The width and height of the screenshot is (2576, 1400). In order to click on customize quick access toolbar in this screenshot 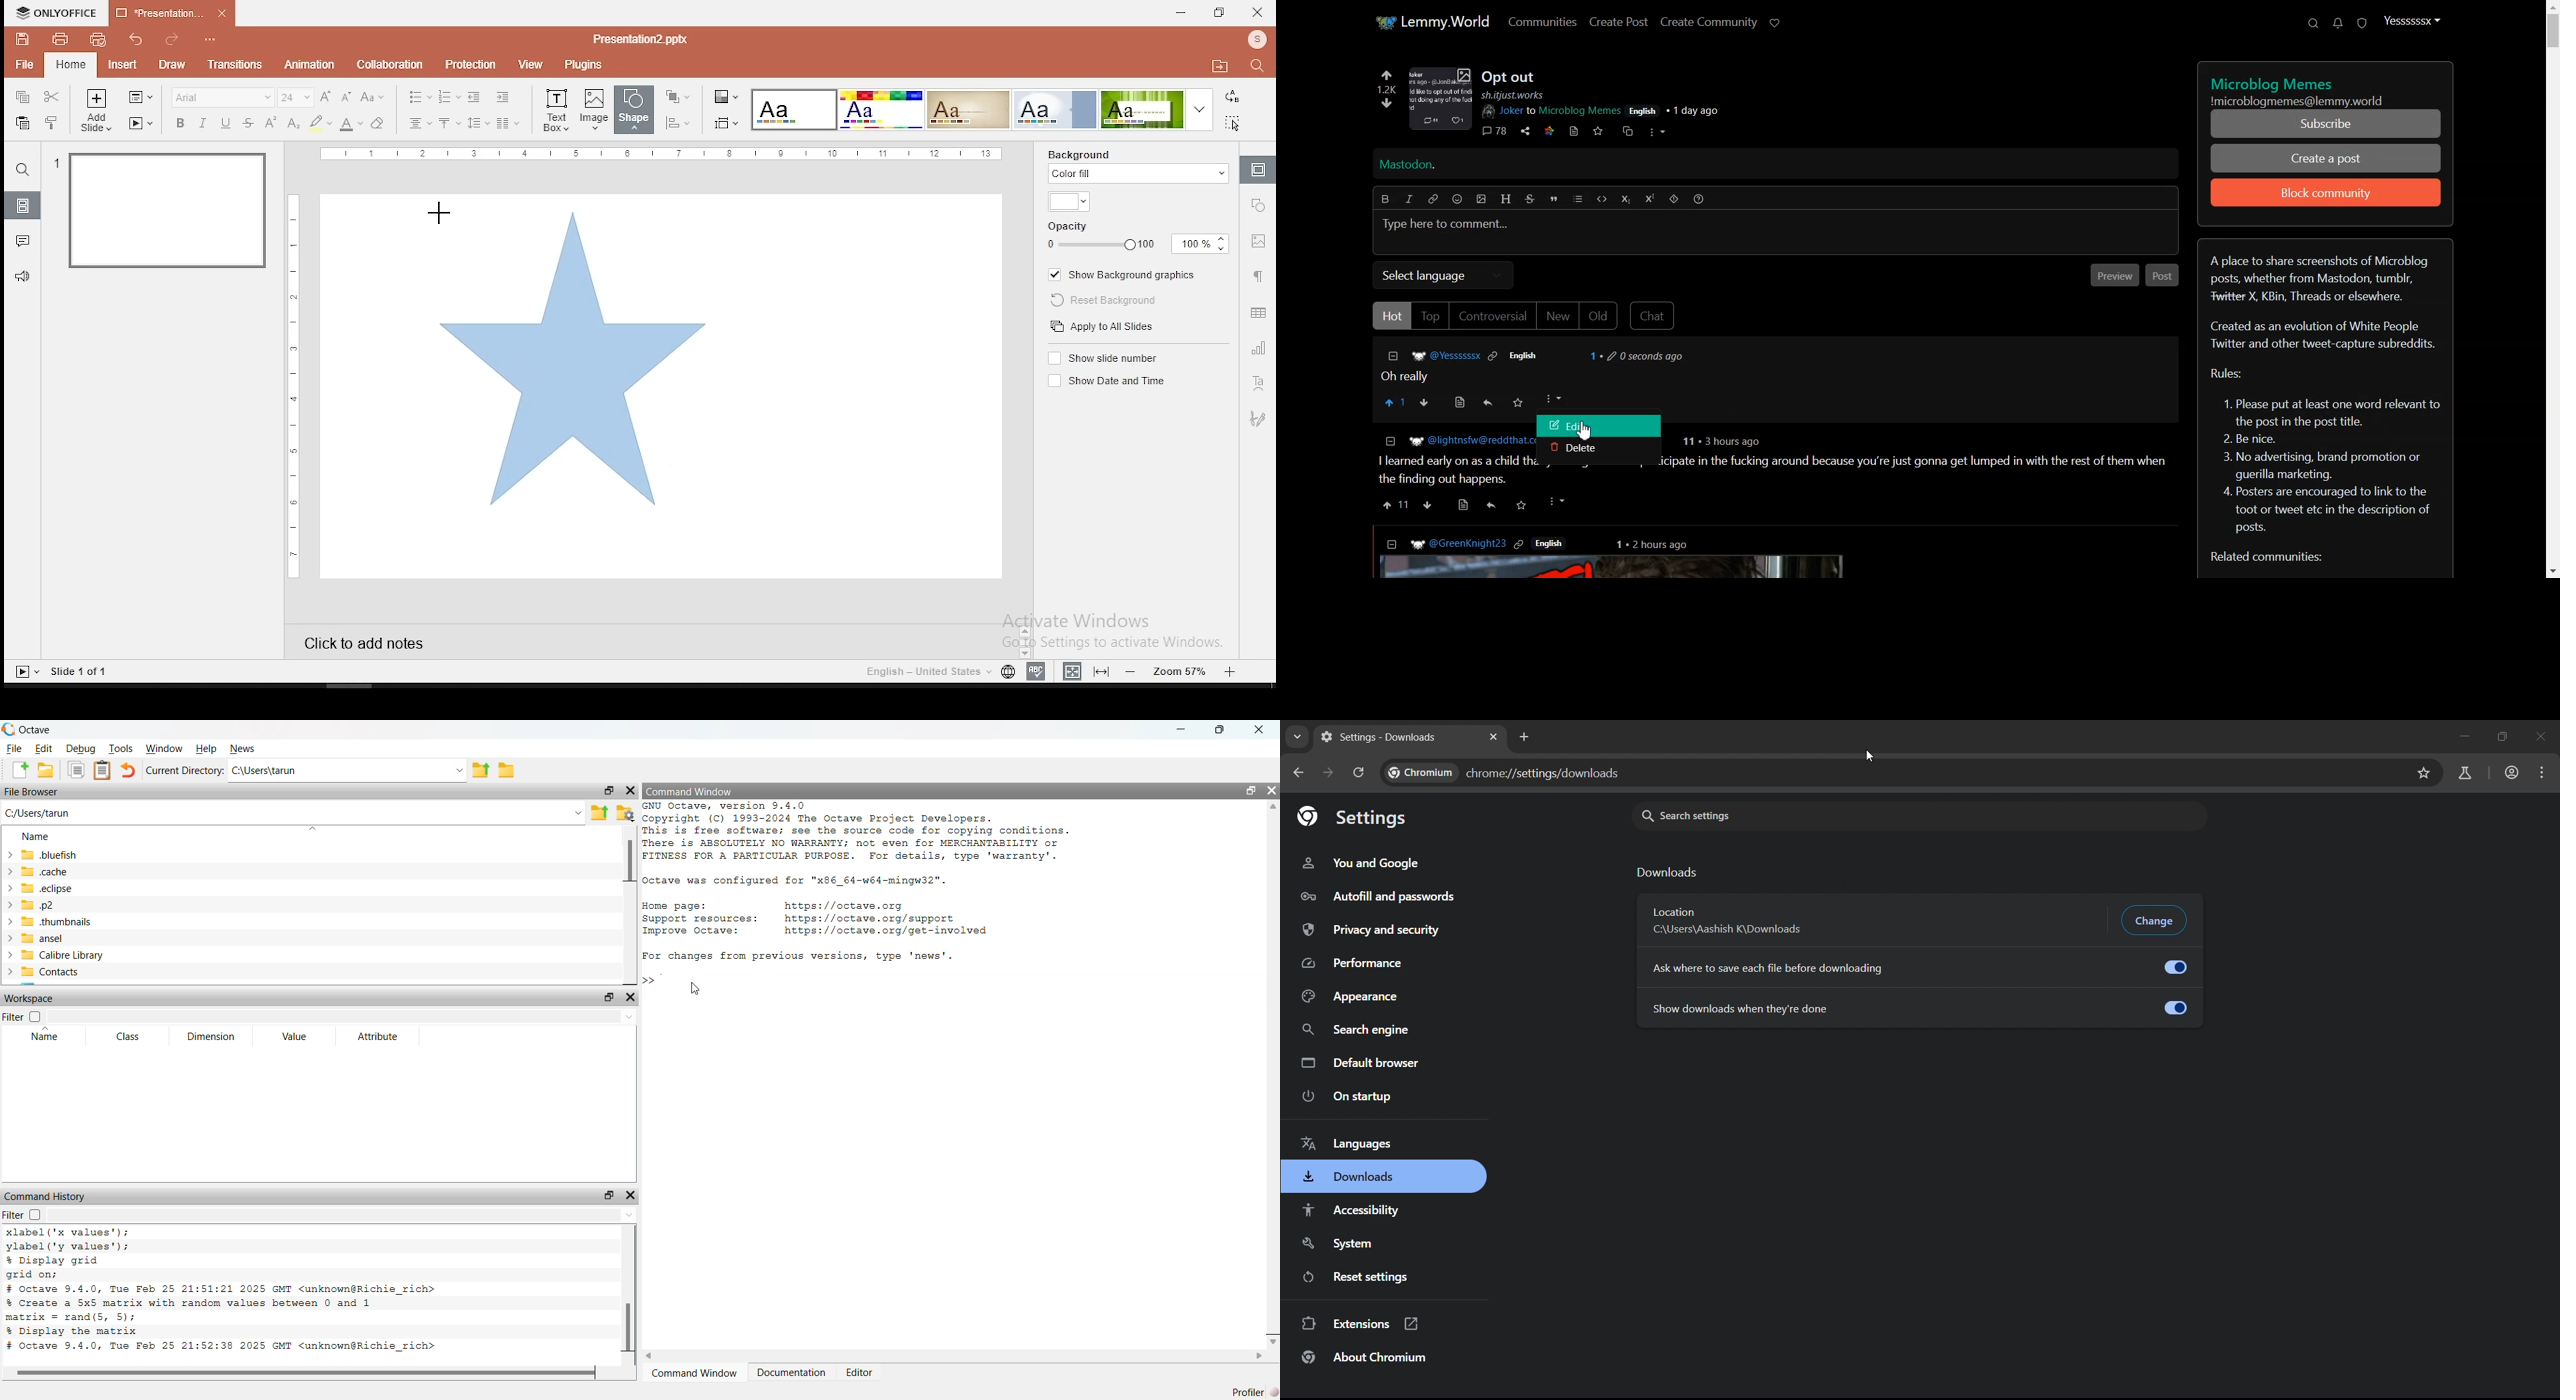, I will do `click(211, 36)`.